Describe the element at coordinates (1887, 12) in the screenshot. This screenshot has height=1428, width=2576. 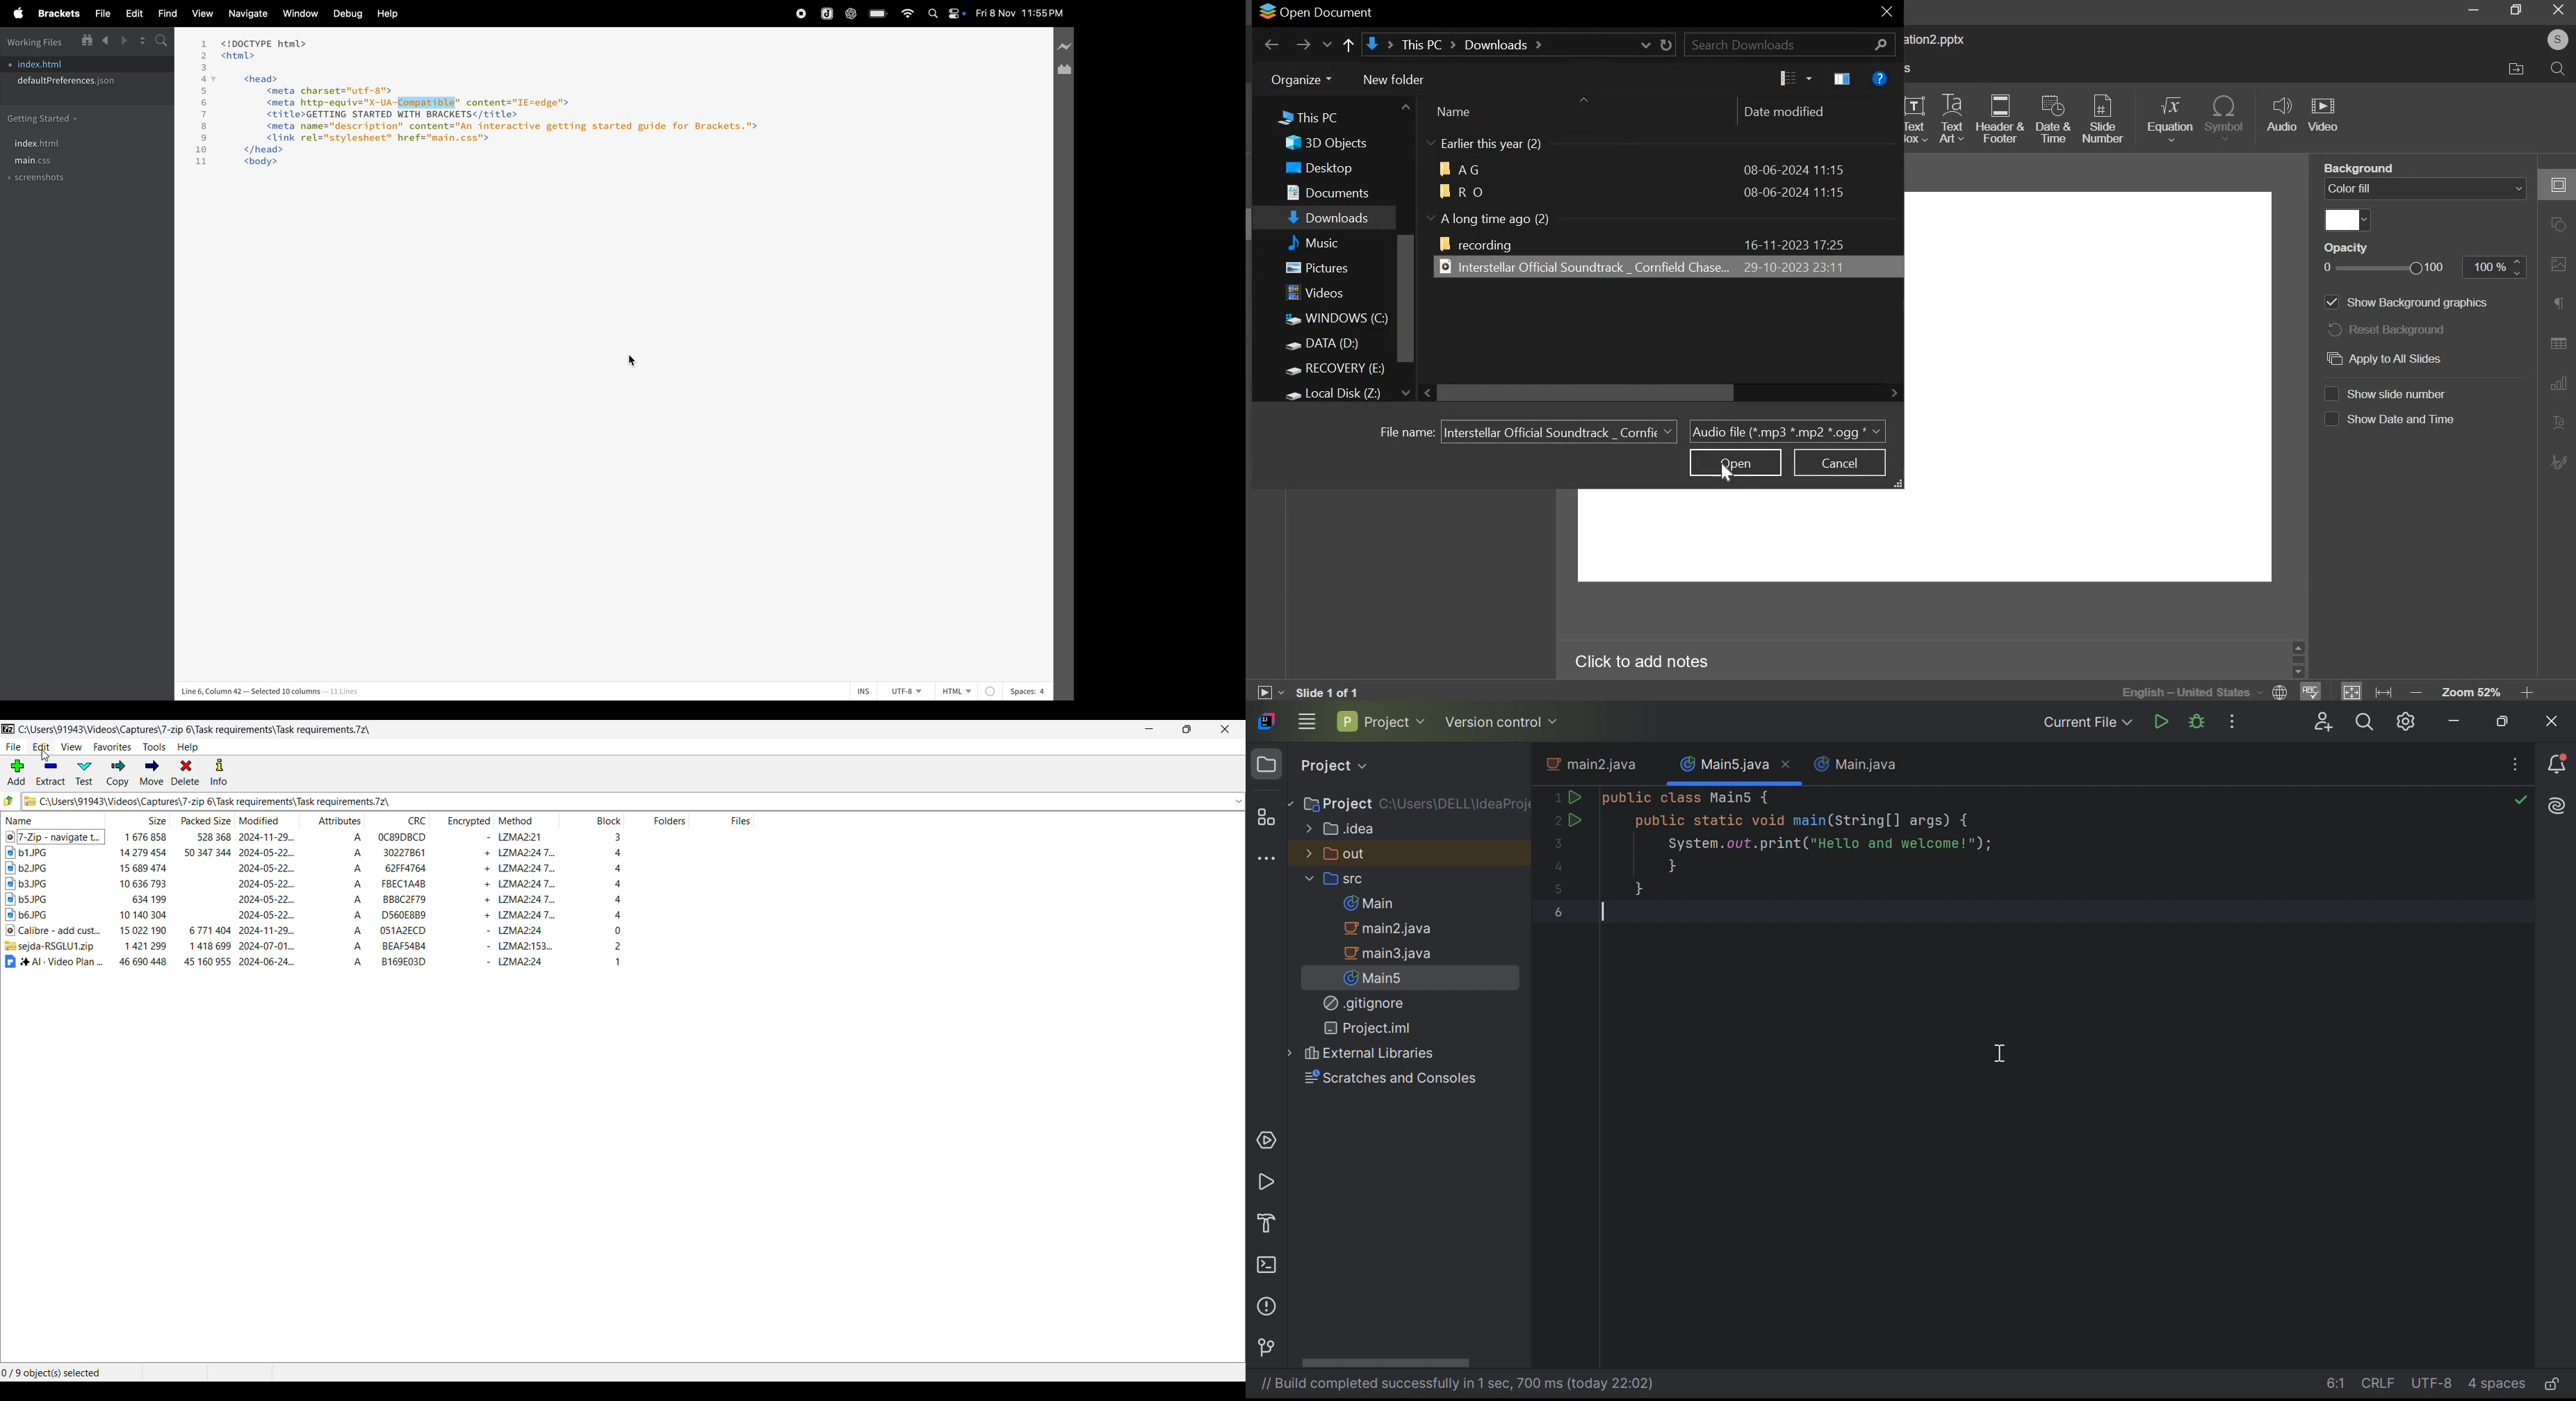
I see `close` at that location.